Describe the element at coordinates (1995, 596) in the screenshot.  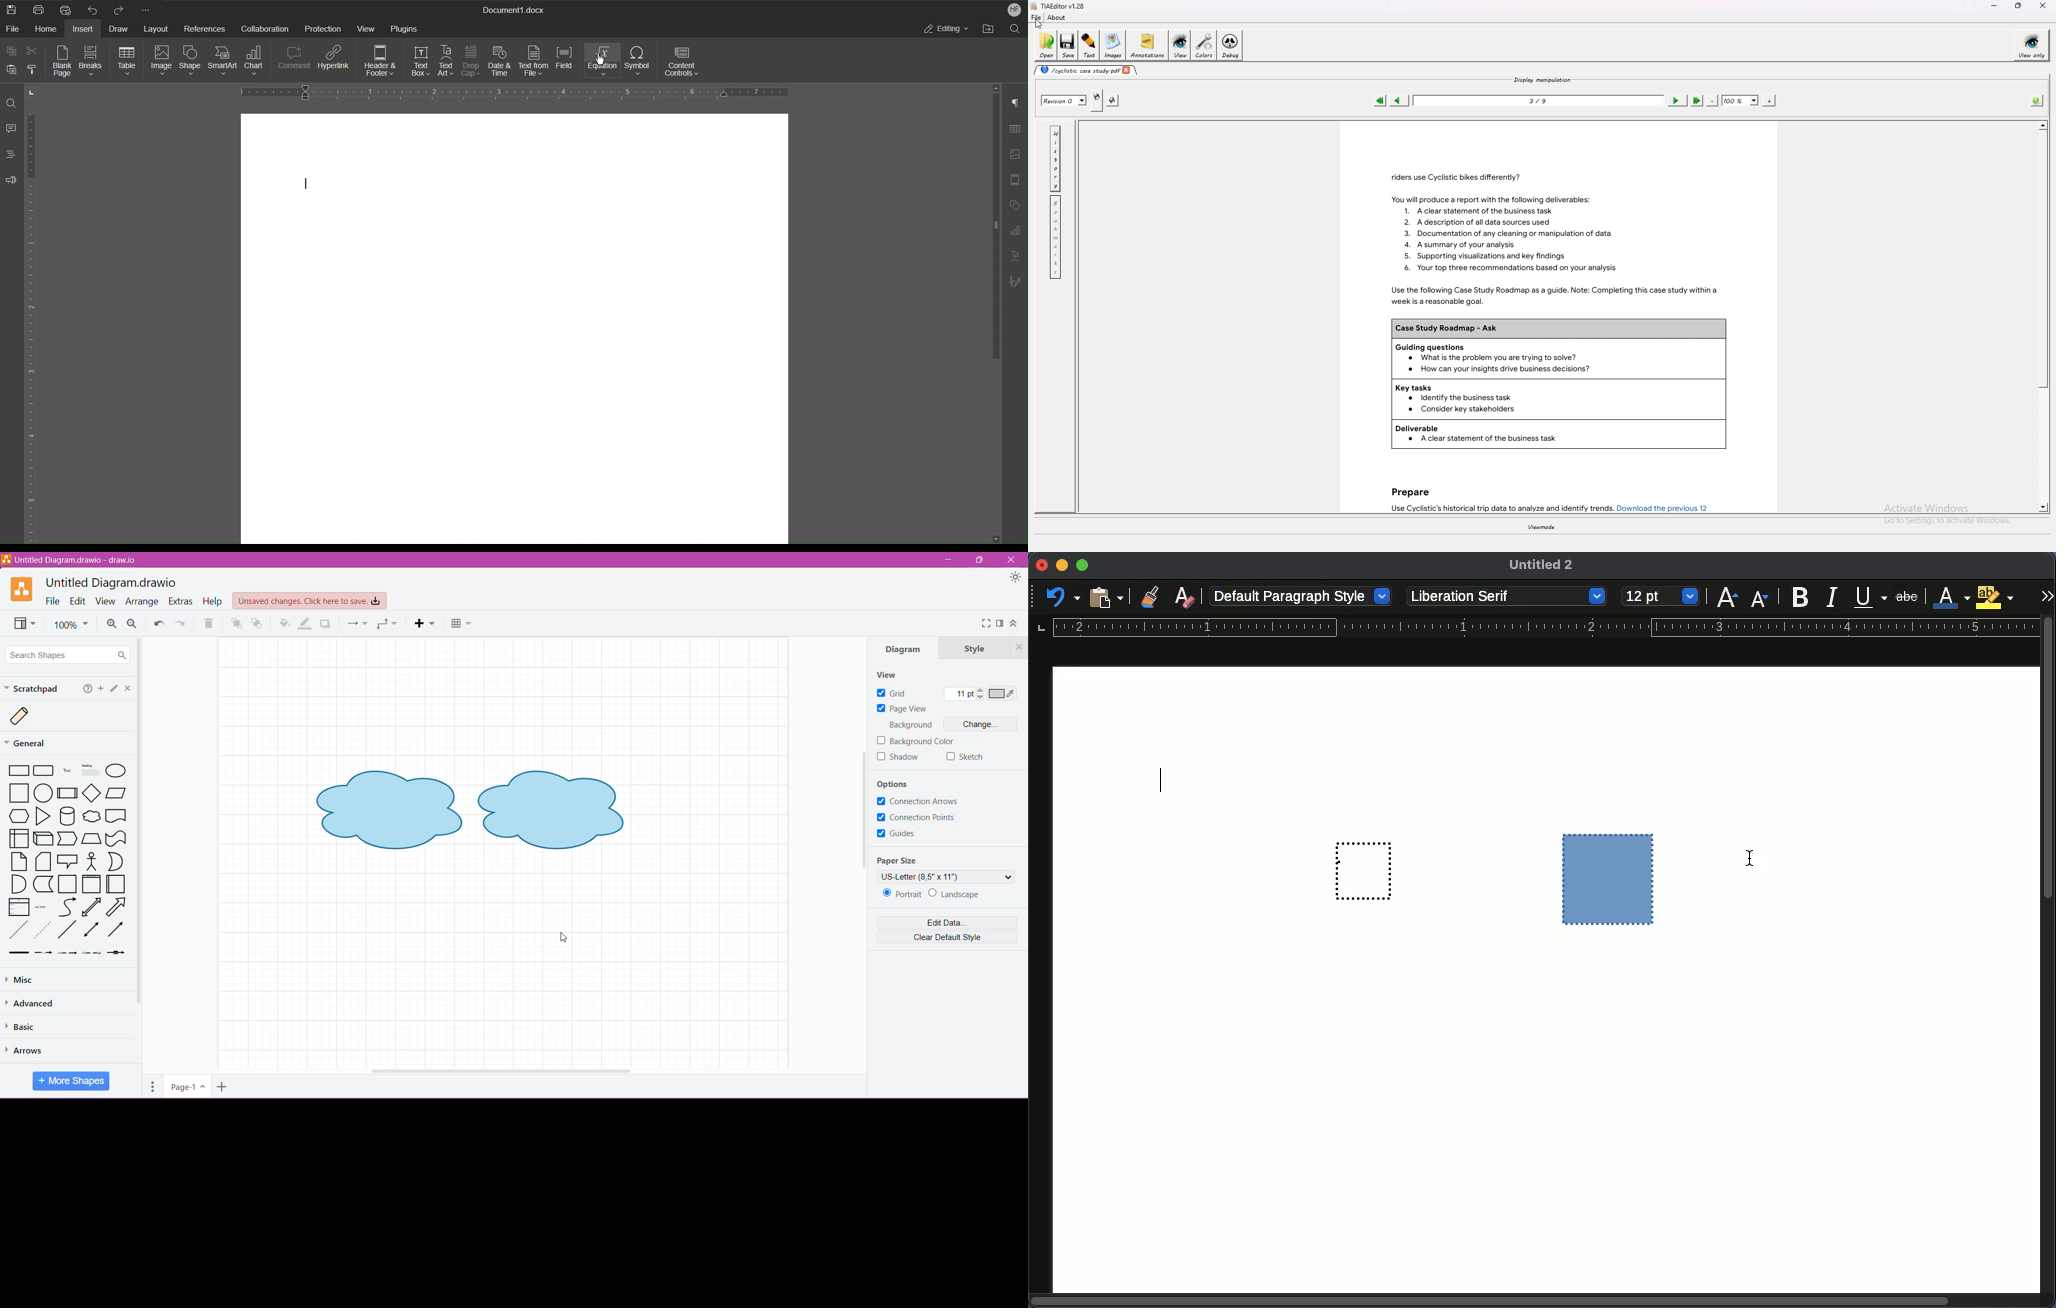
I see `highlight color` at that location.